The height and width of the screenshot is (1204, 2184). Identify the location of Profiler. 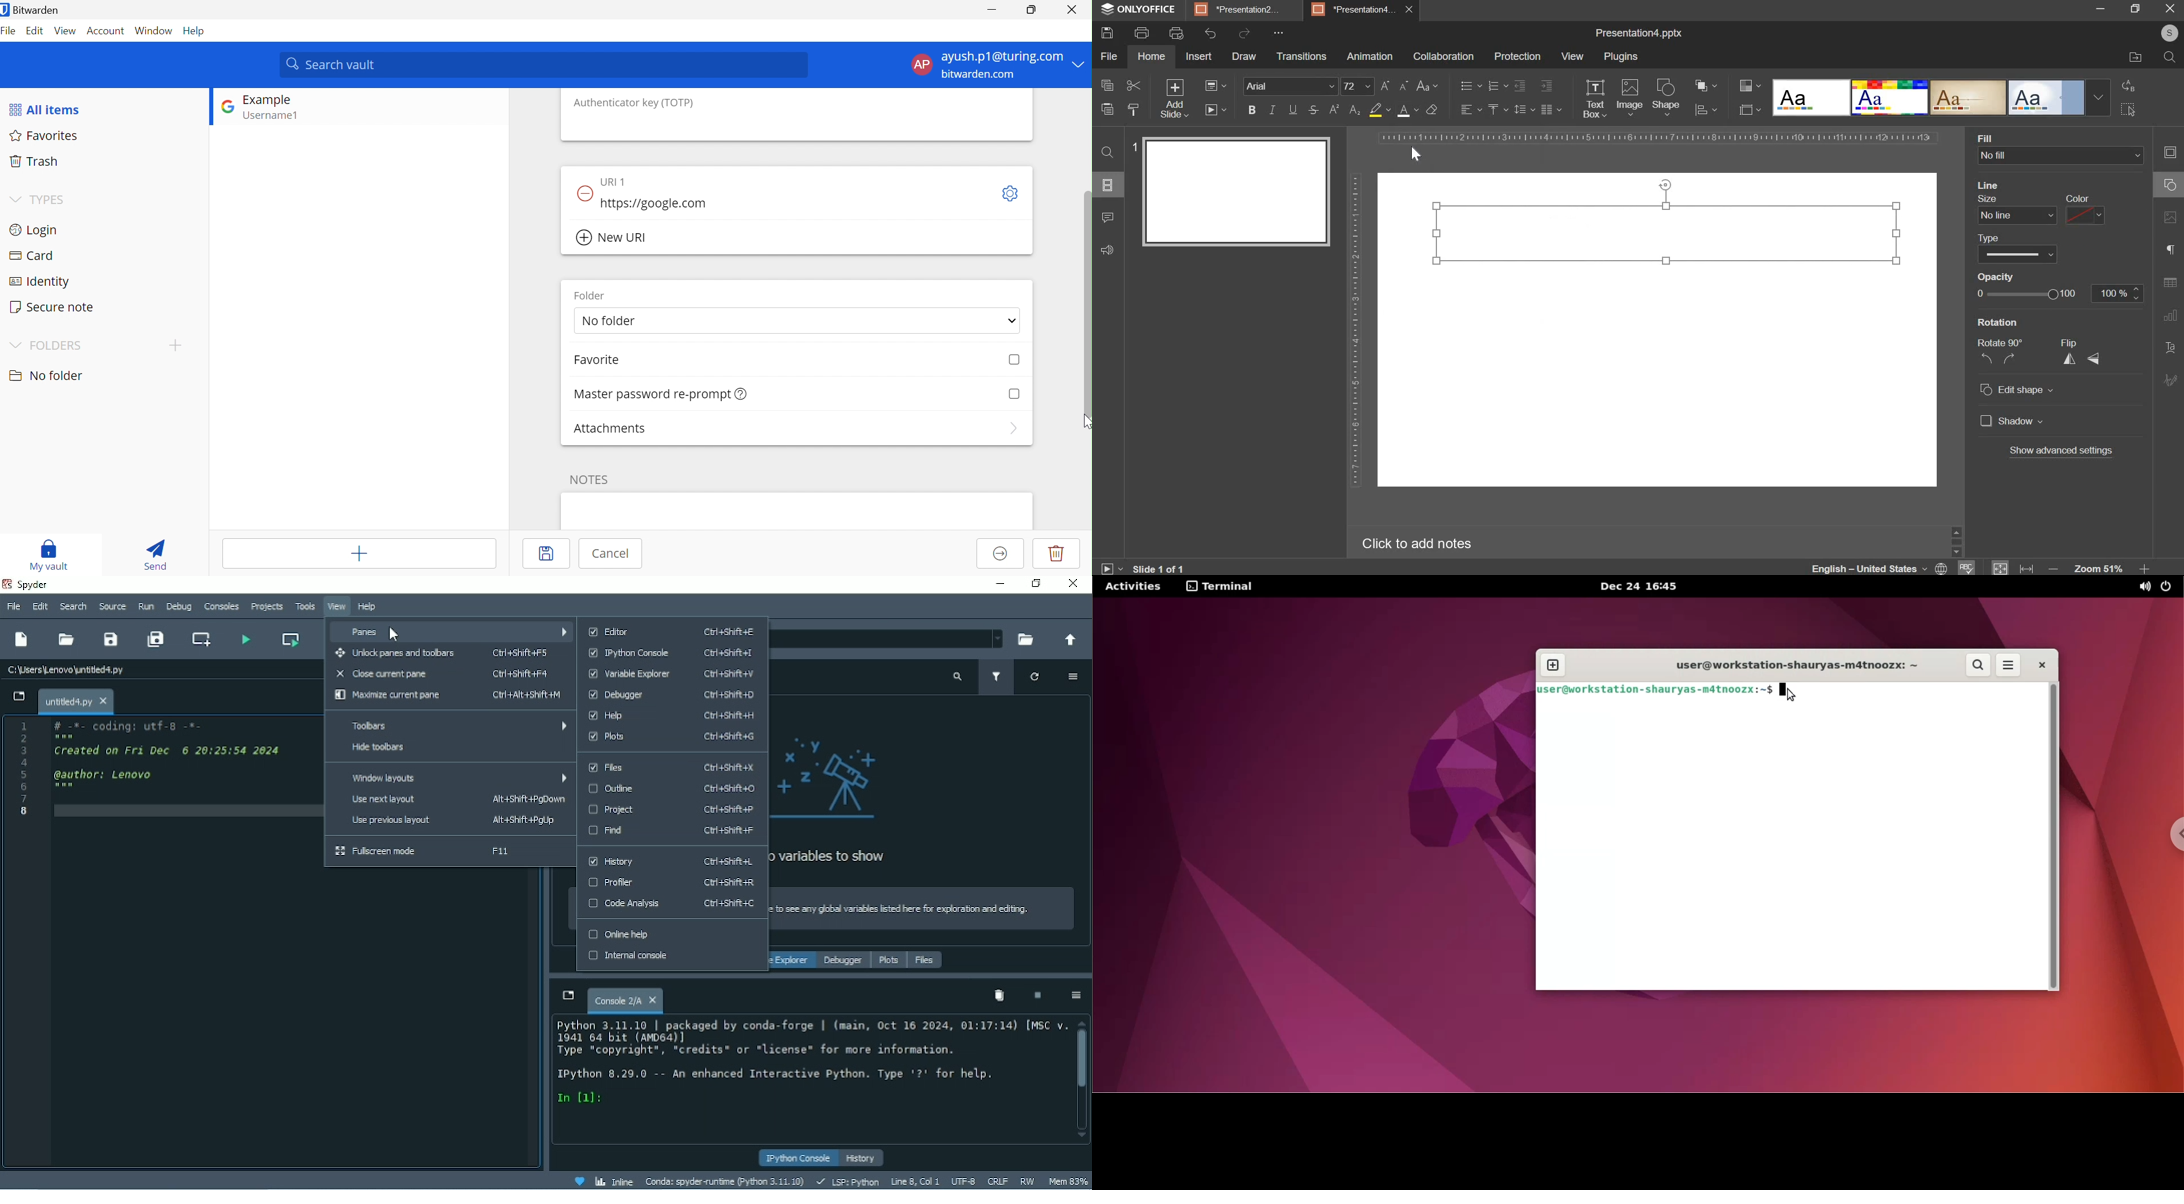
(672, 883).